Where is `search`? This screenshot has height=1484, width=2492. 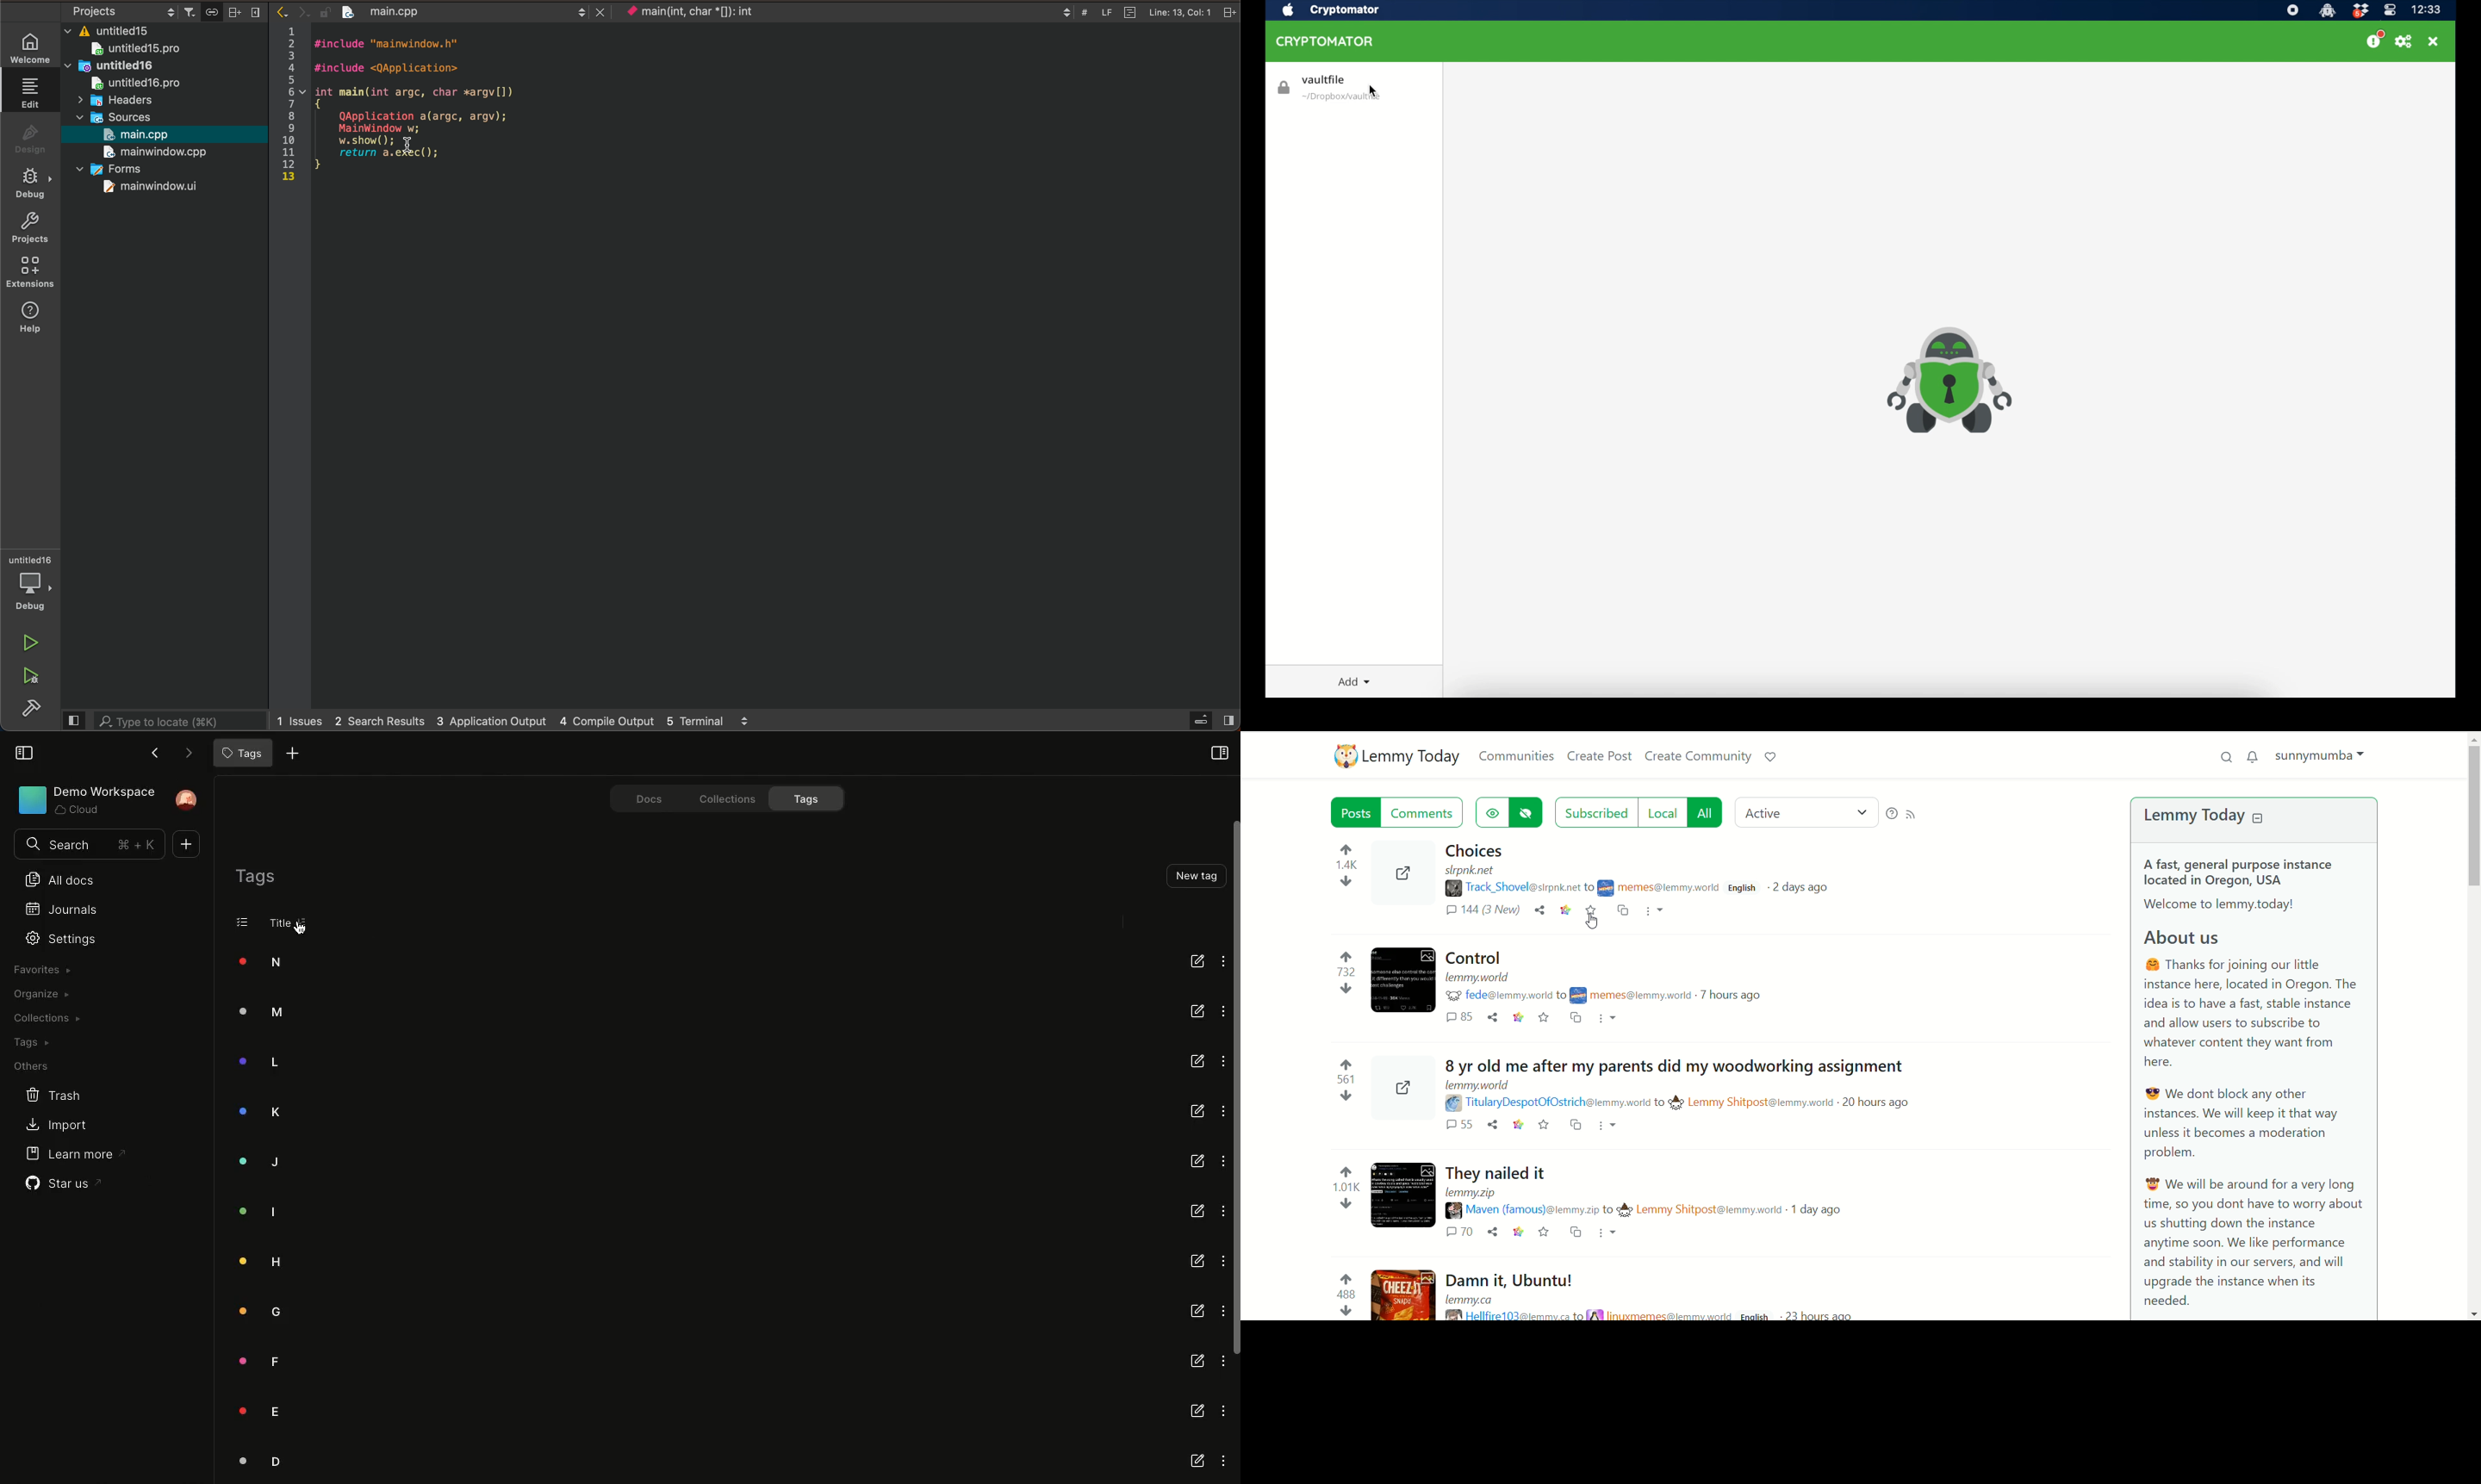
search is located at coordinates (2227, 757).